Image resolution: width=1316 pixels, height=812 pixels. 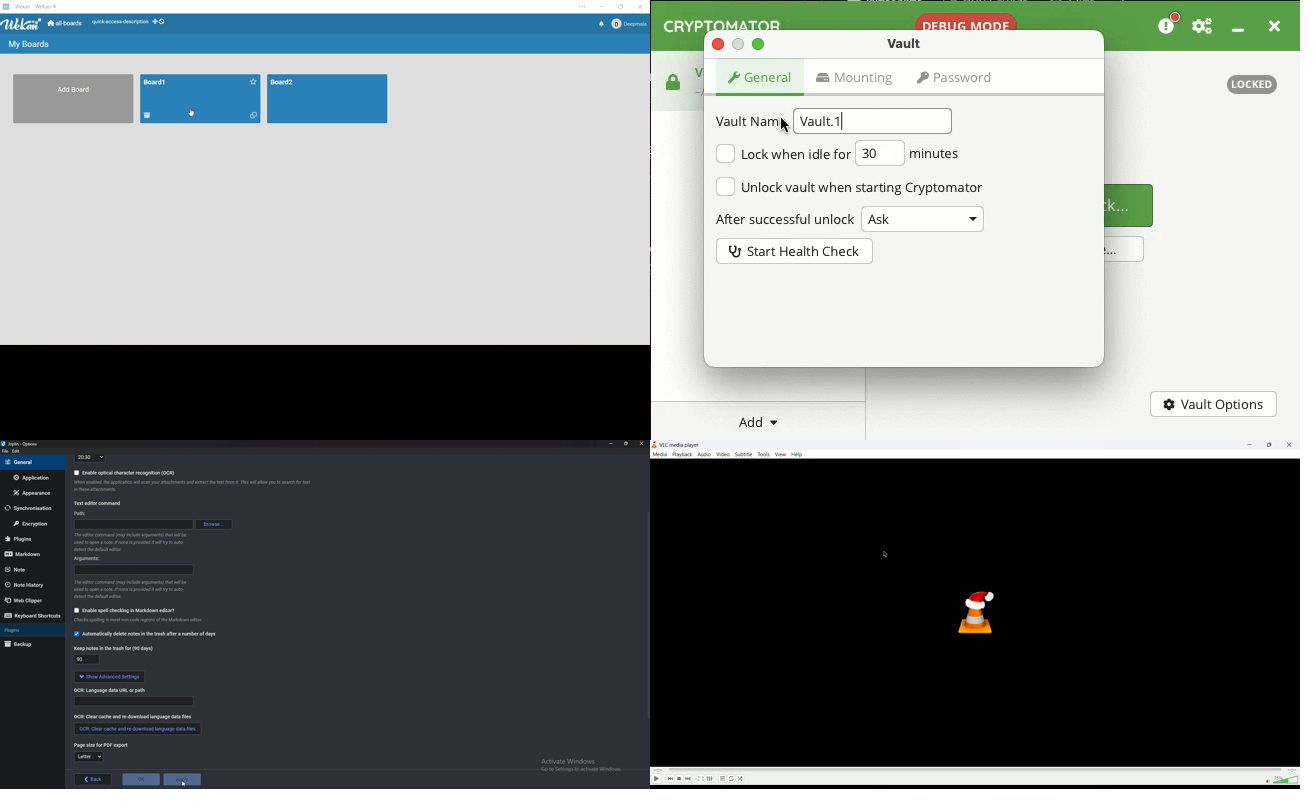 What do you see at coordinates (163, 22) in the screenshot?
I see `Show-desktop-drag-handles` at bounding box center [163, 22].